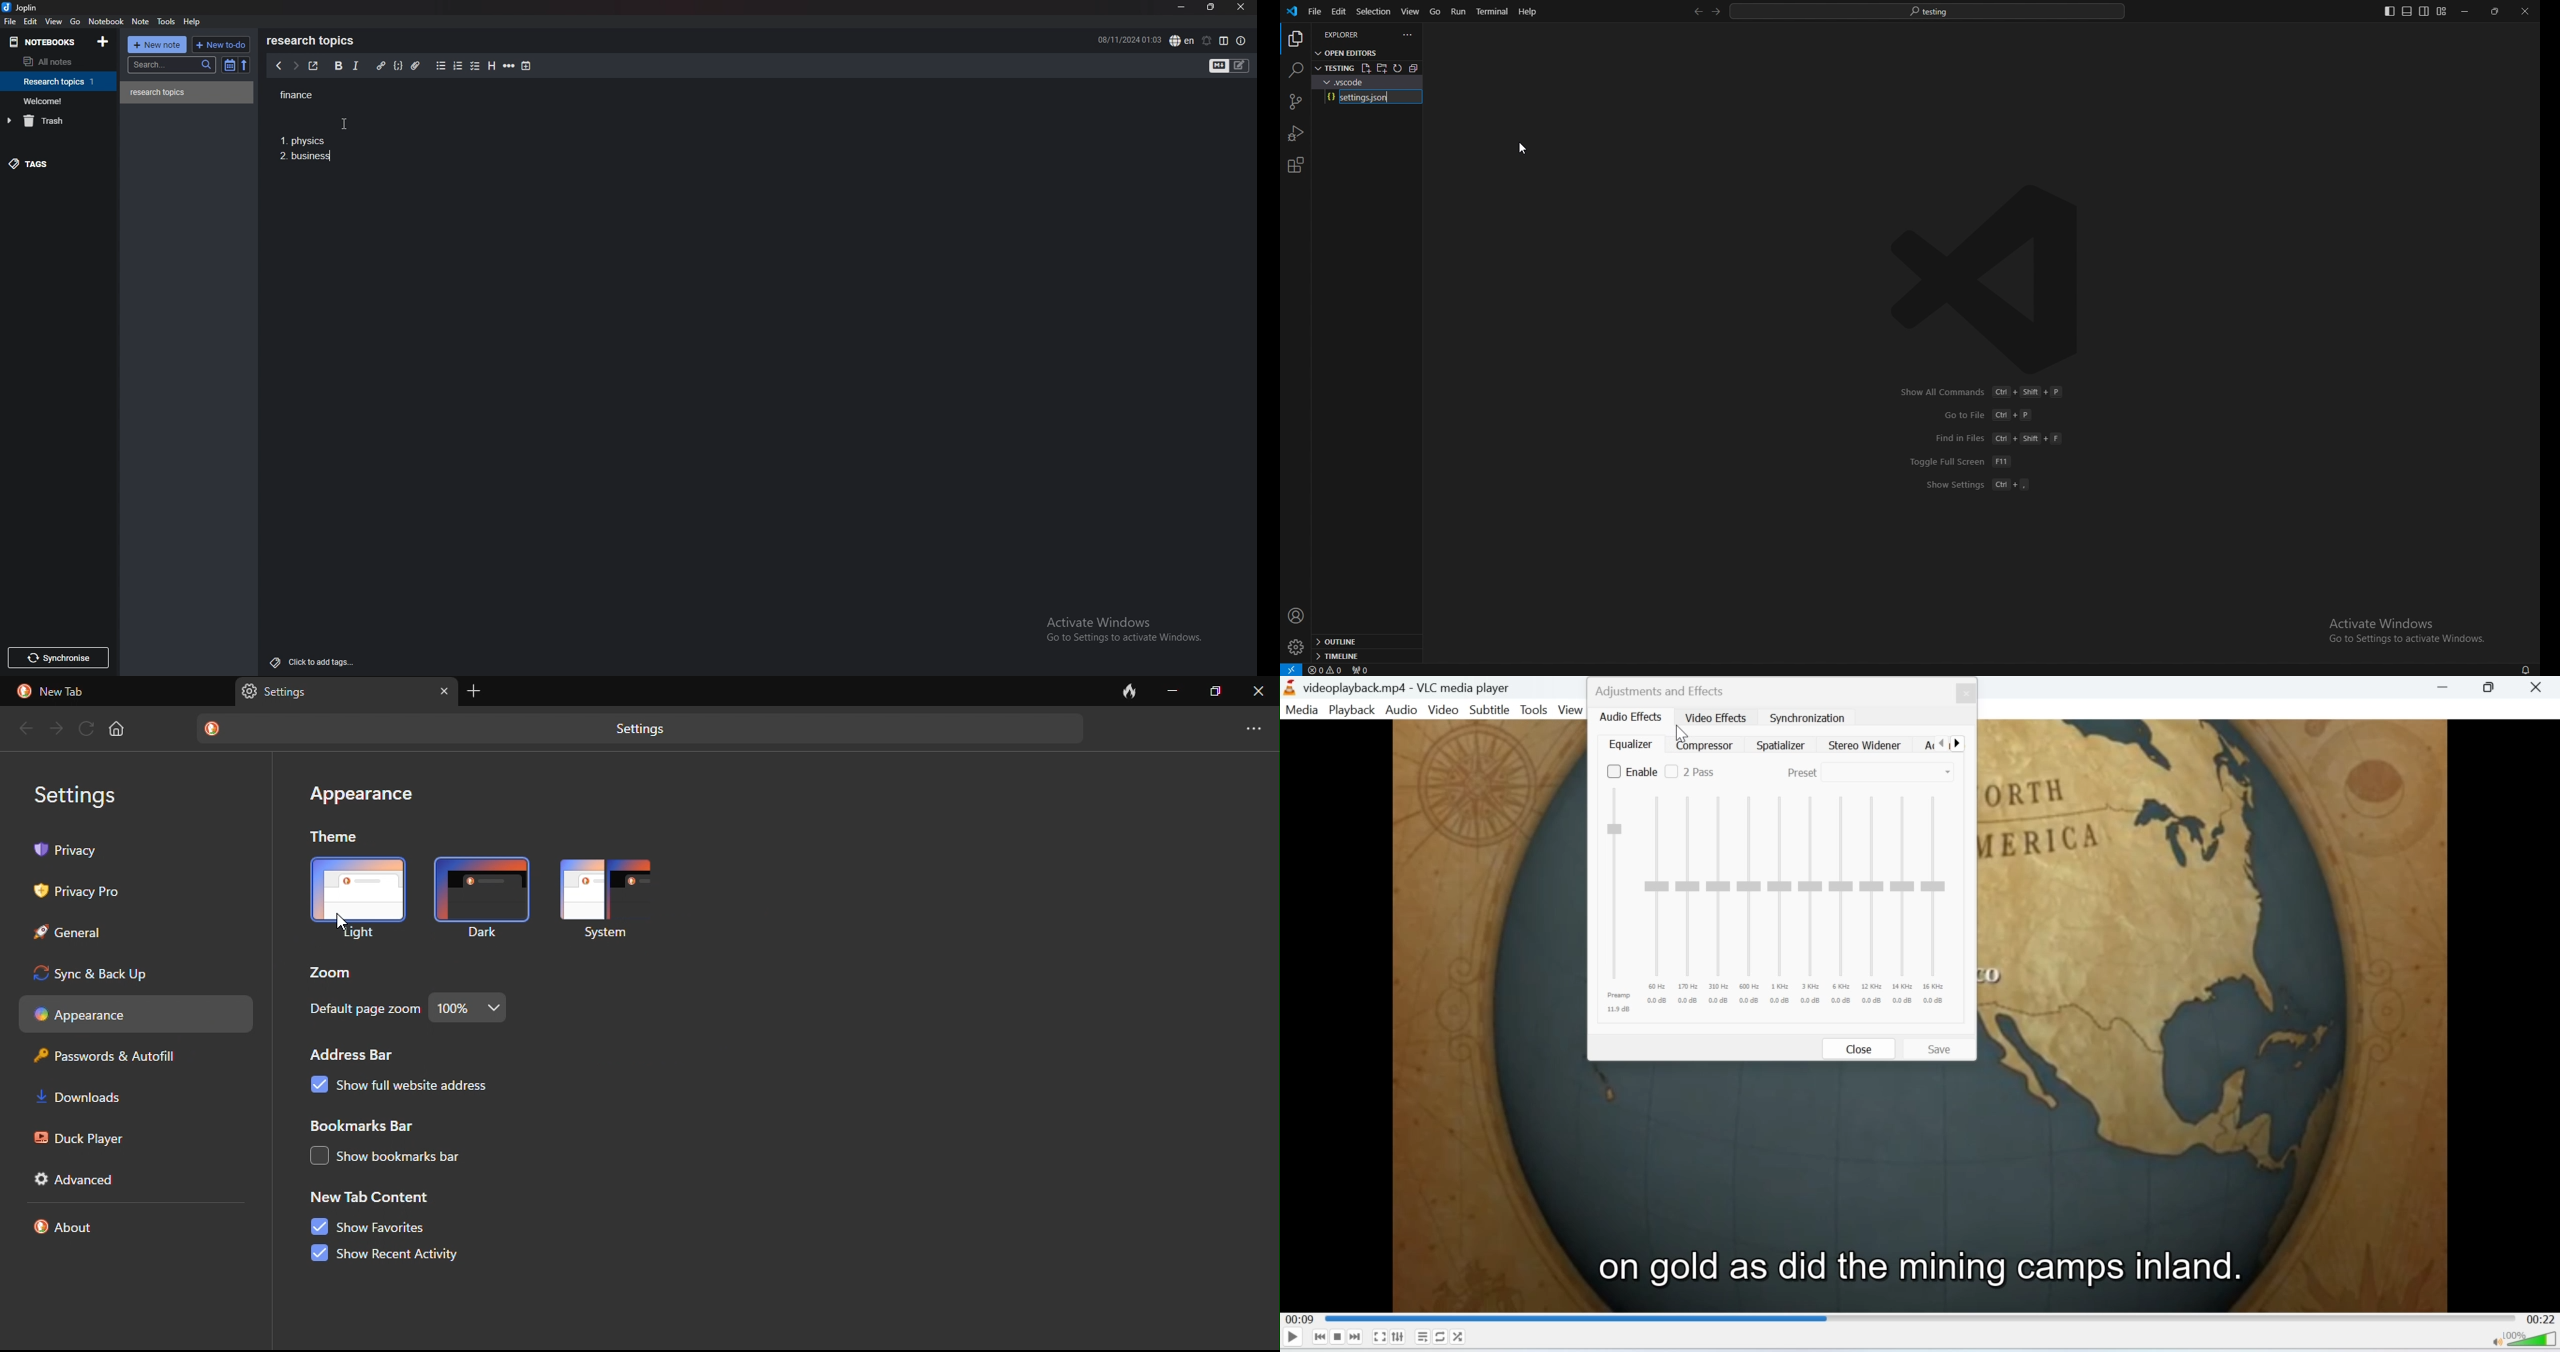 This screenshot has width=2576, height=1372. Describe the element at coordinates (1373, 11) in the screenshot. I see `selection` at that location.